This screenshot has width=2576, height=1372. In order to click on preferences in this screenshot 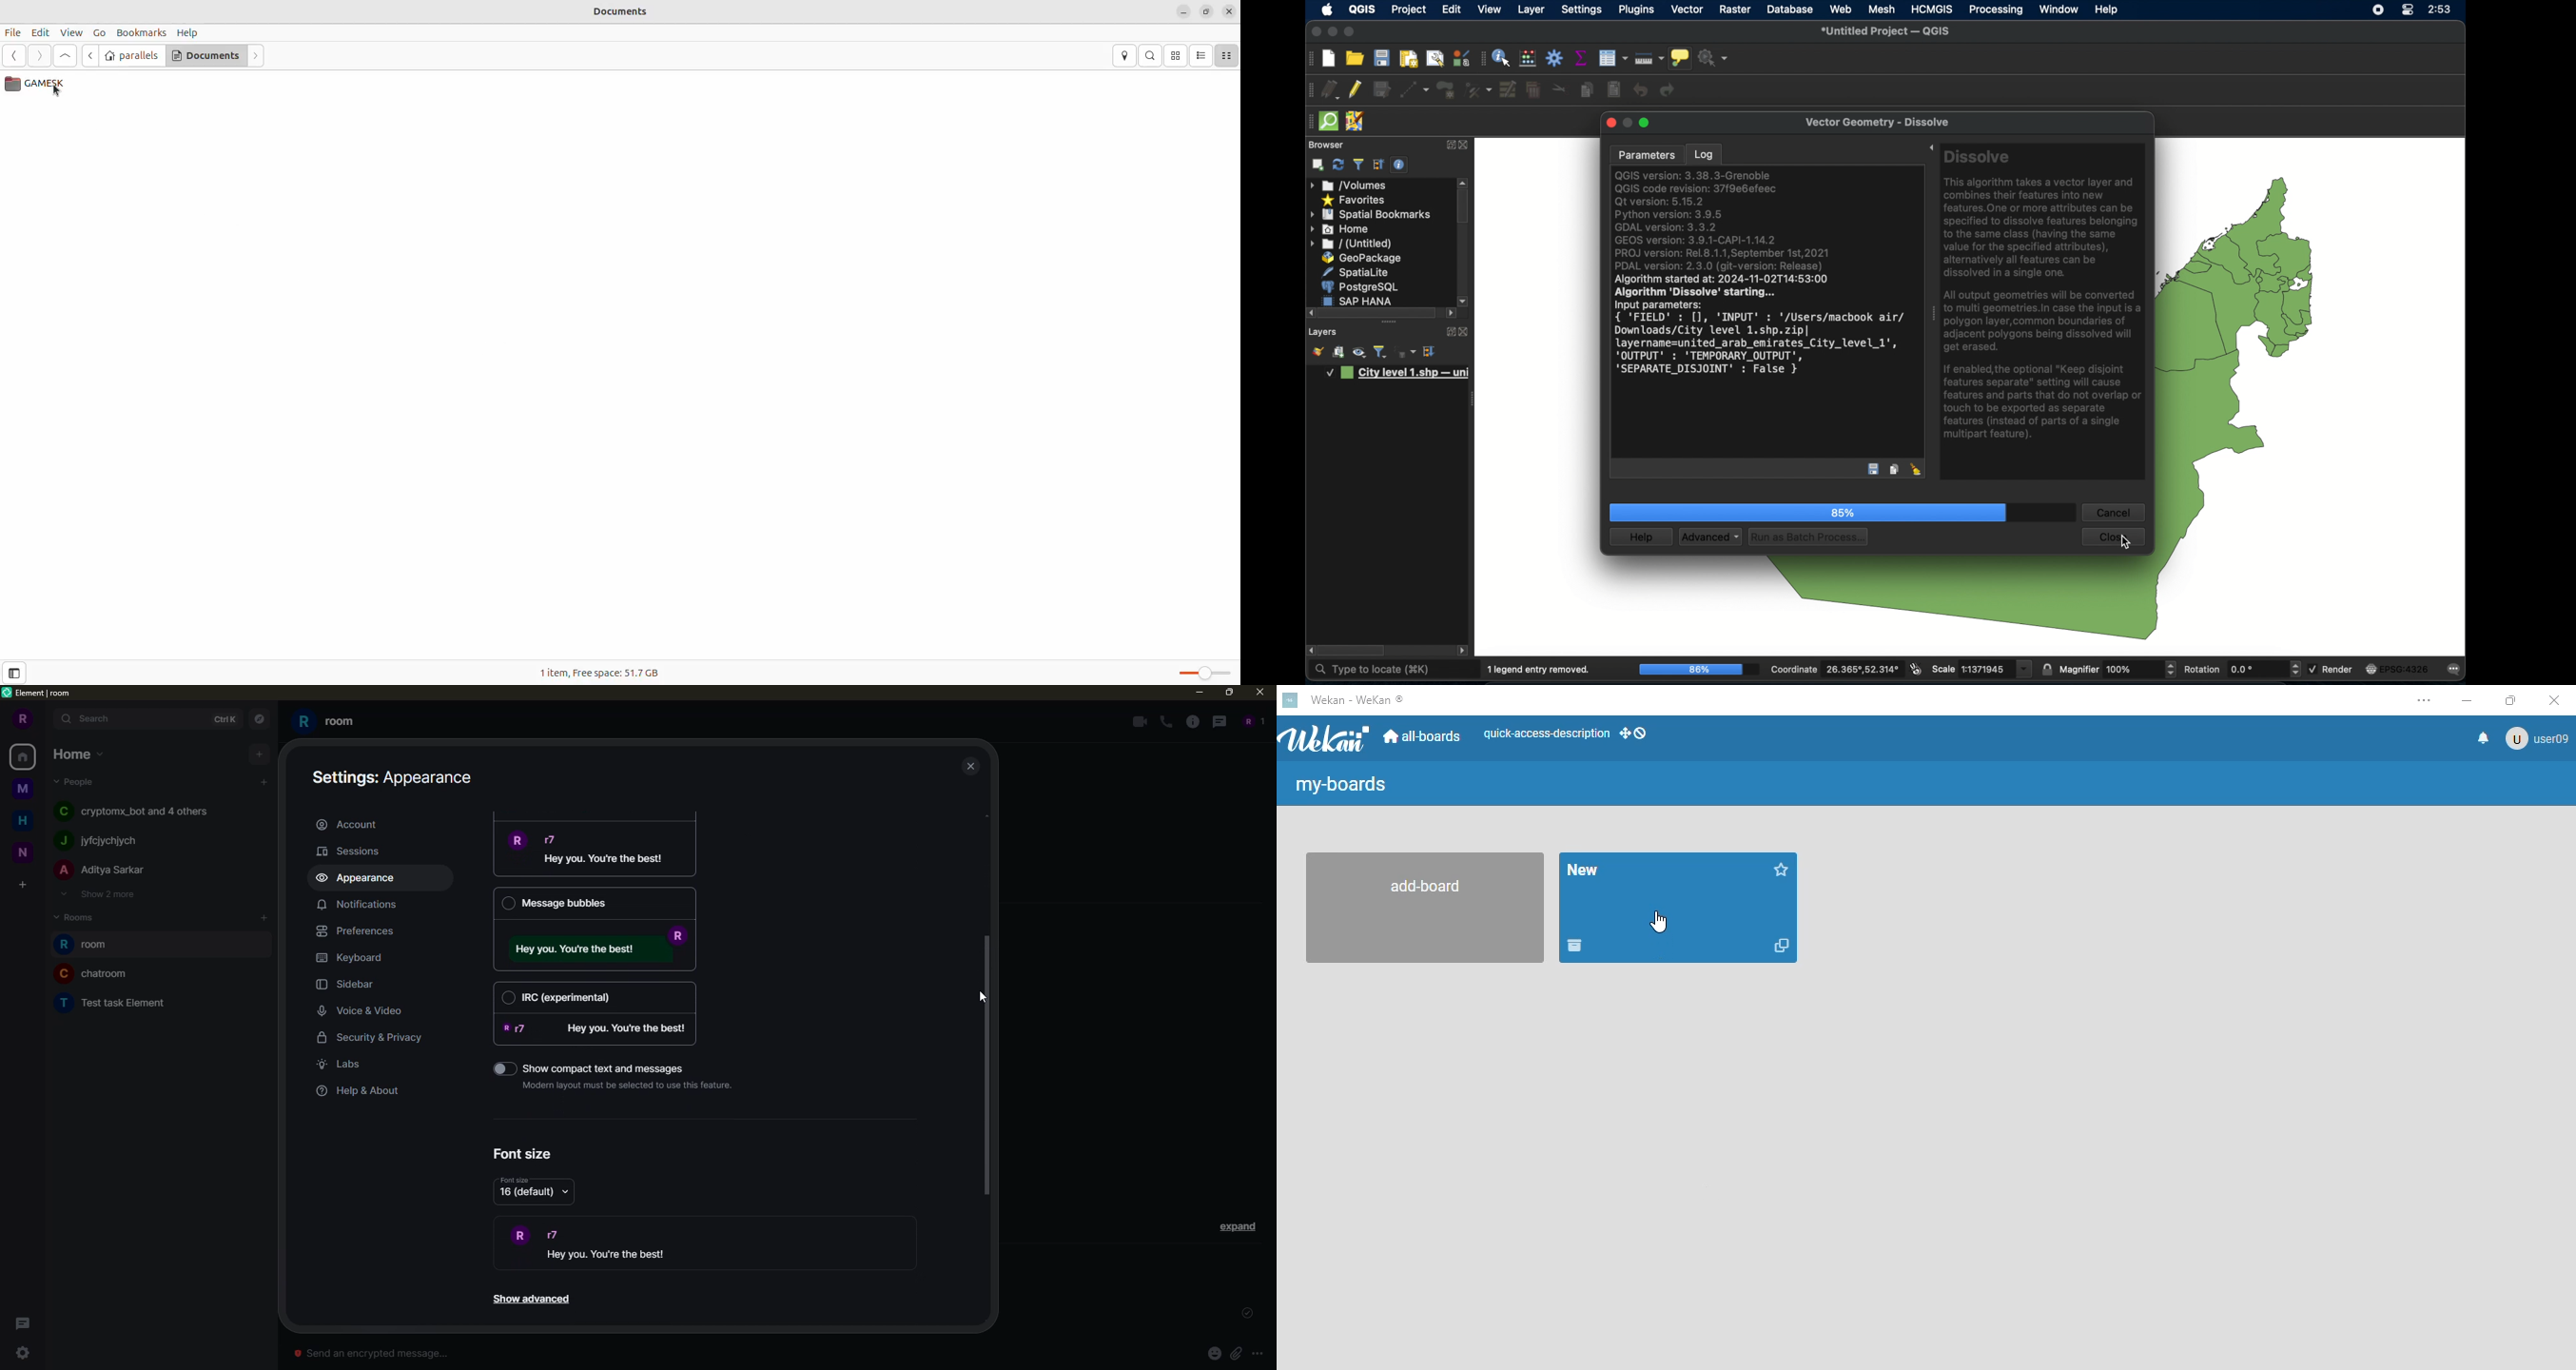, I will do `click(361, 931)`.